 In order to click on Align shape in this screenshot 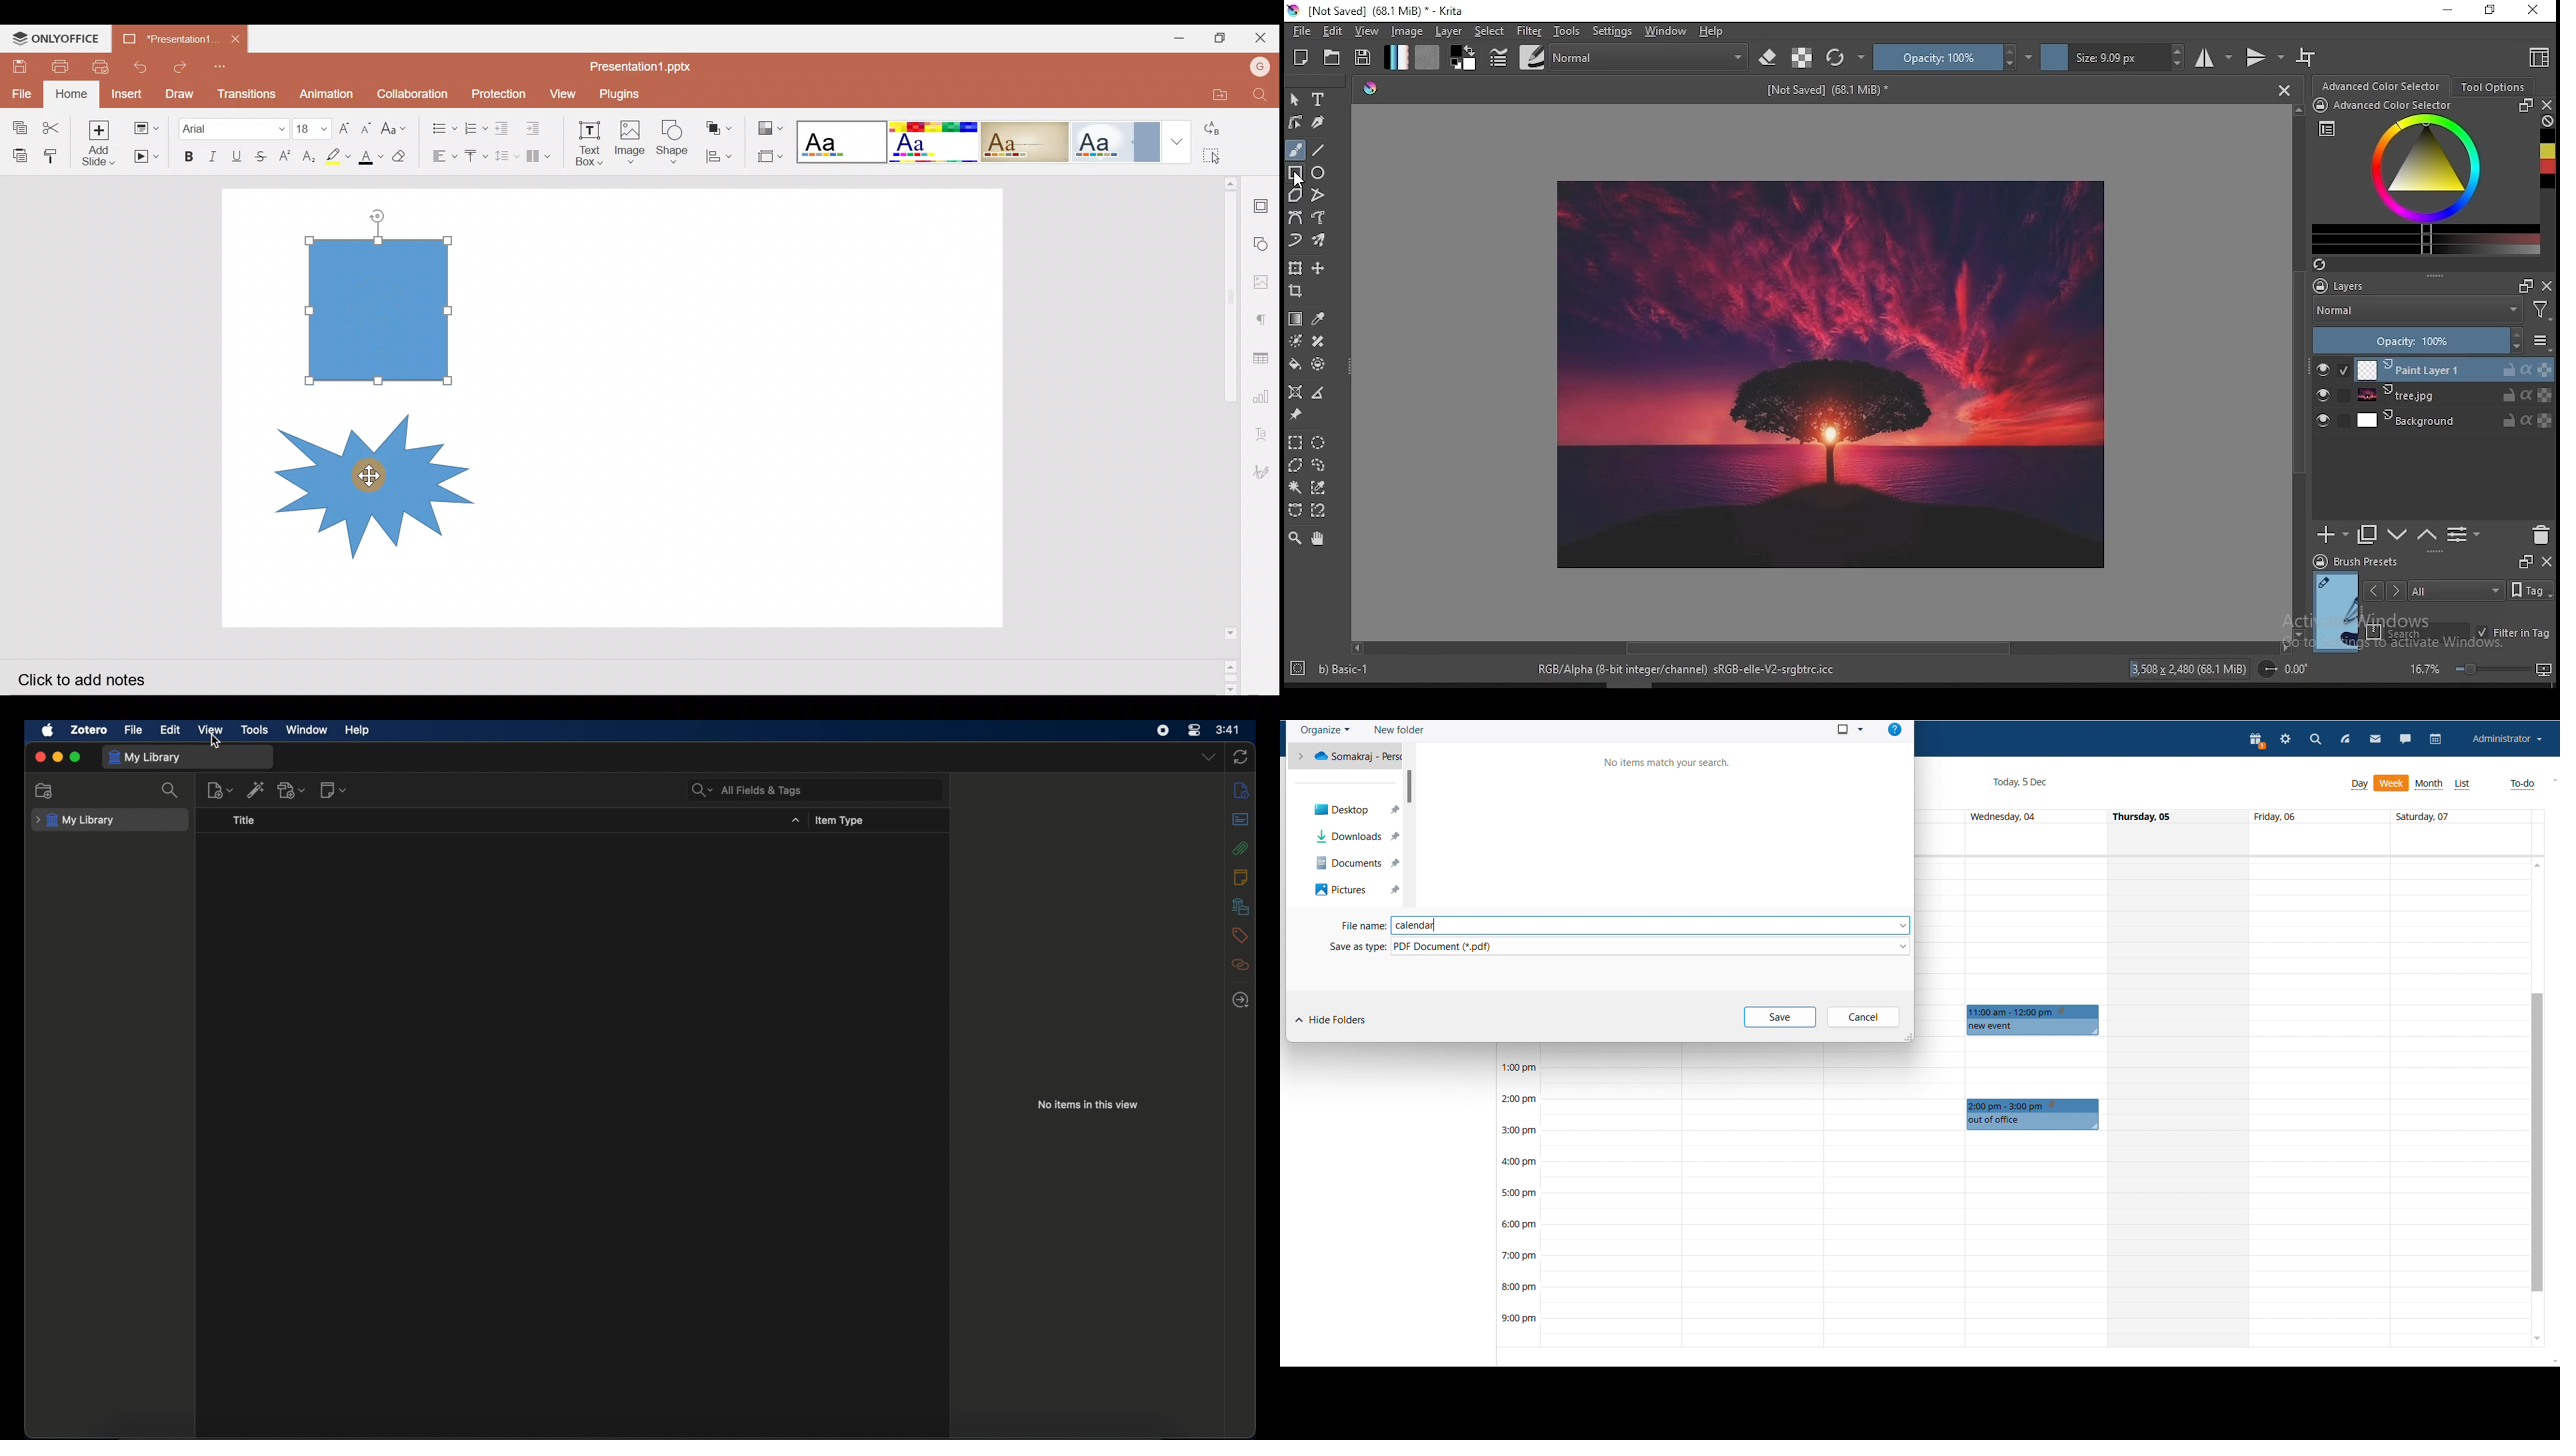, I will do `click(721, 156)`.